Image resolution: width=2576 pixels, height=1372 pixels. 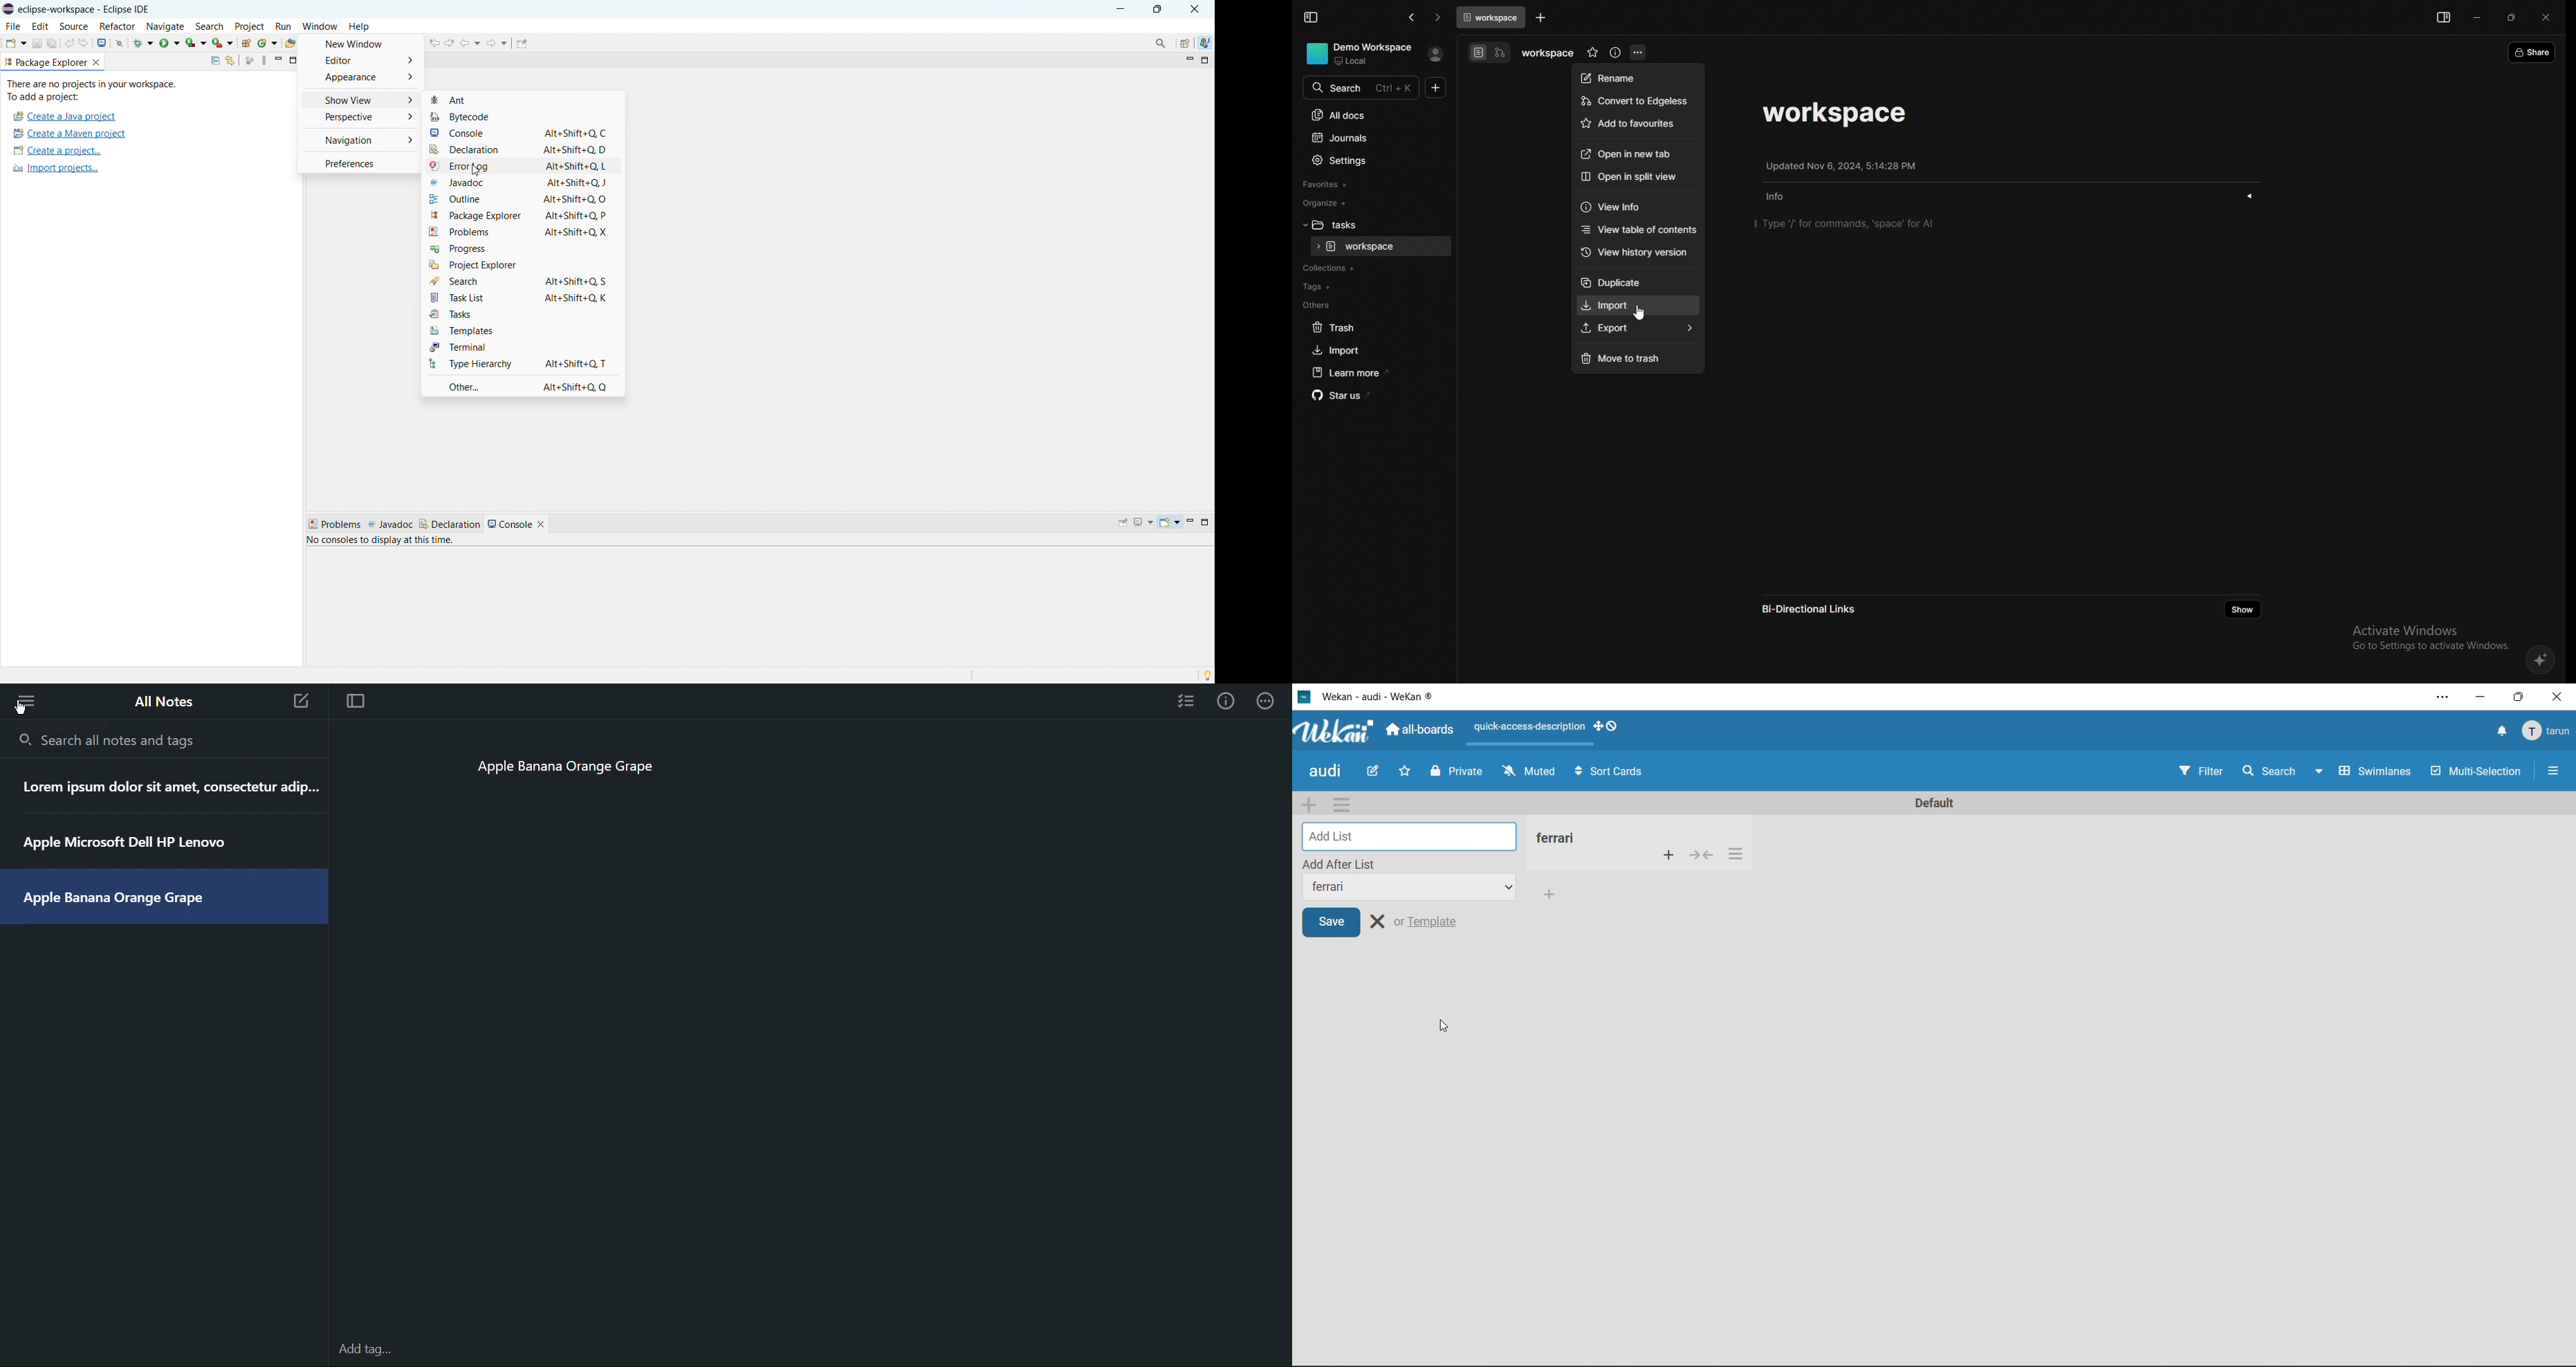 I want to click on list title, so click(x=1409, y=891).